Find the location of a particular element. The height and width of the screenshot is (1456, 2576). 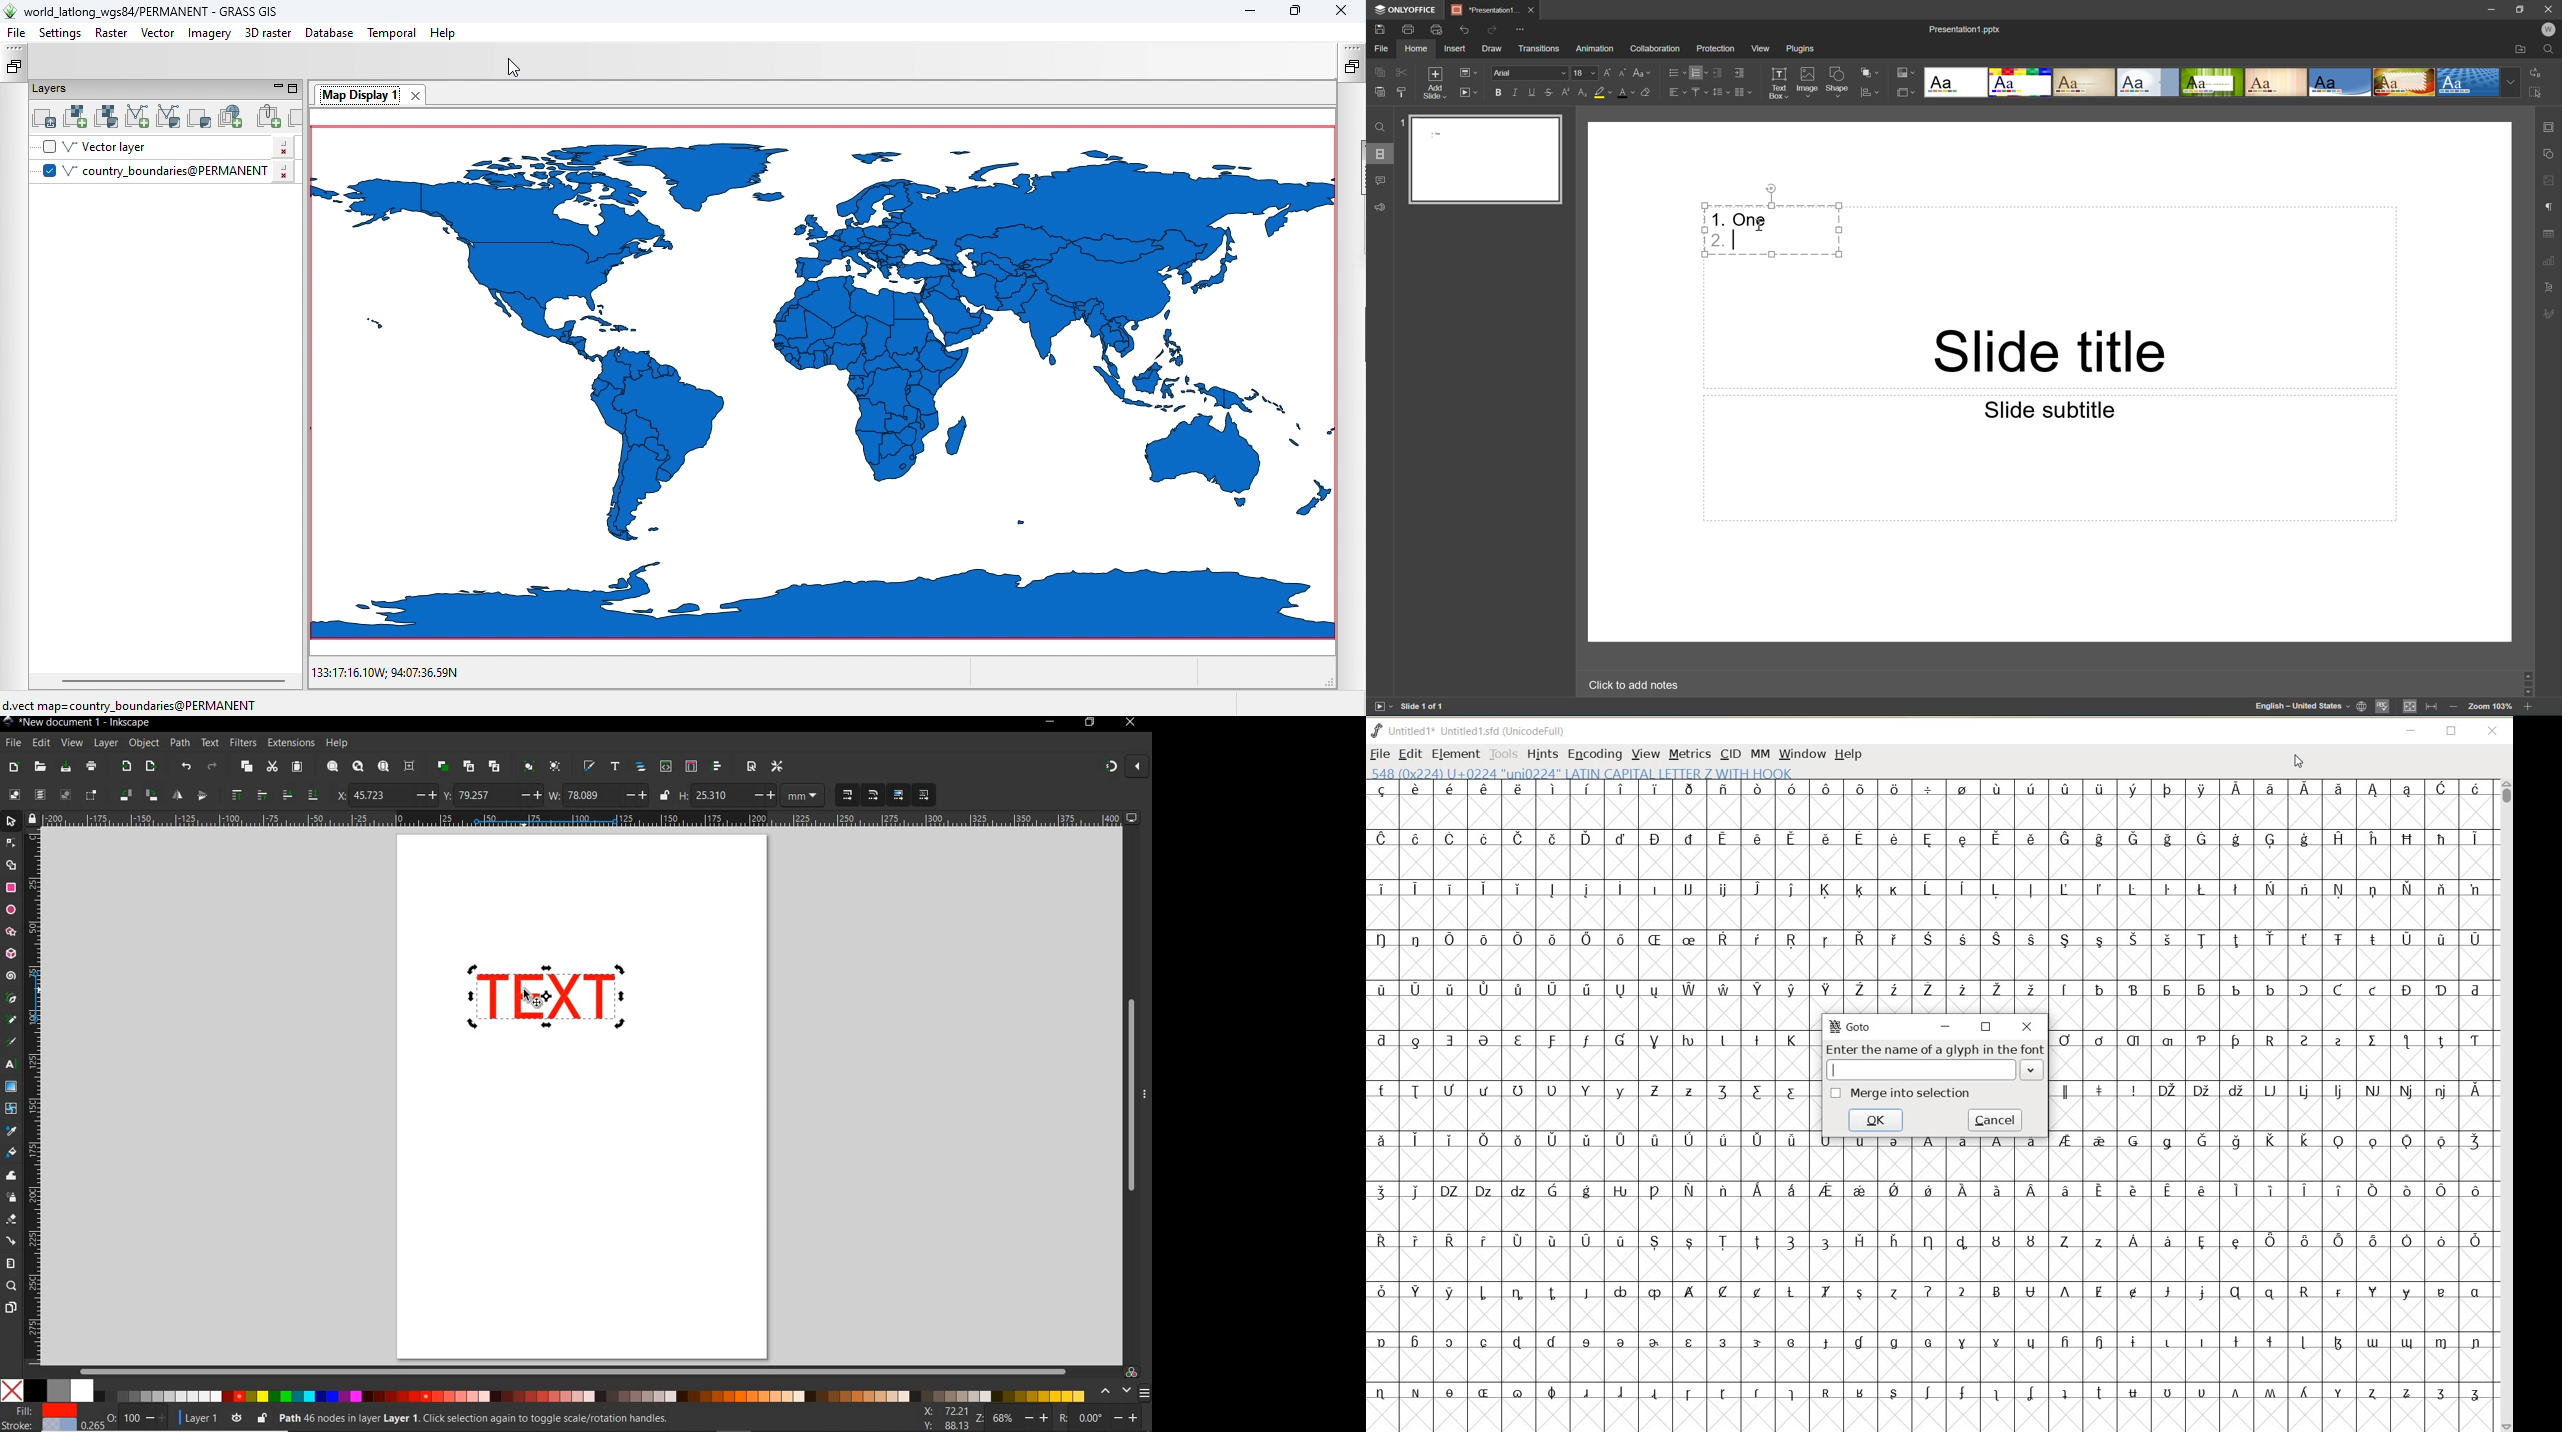

Fit to width is located at coordinates (2432, 707).